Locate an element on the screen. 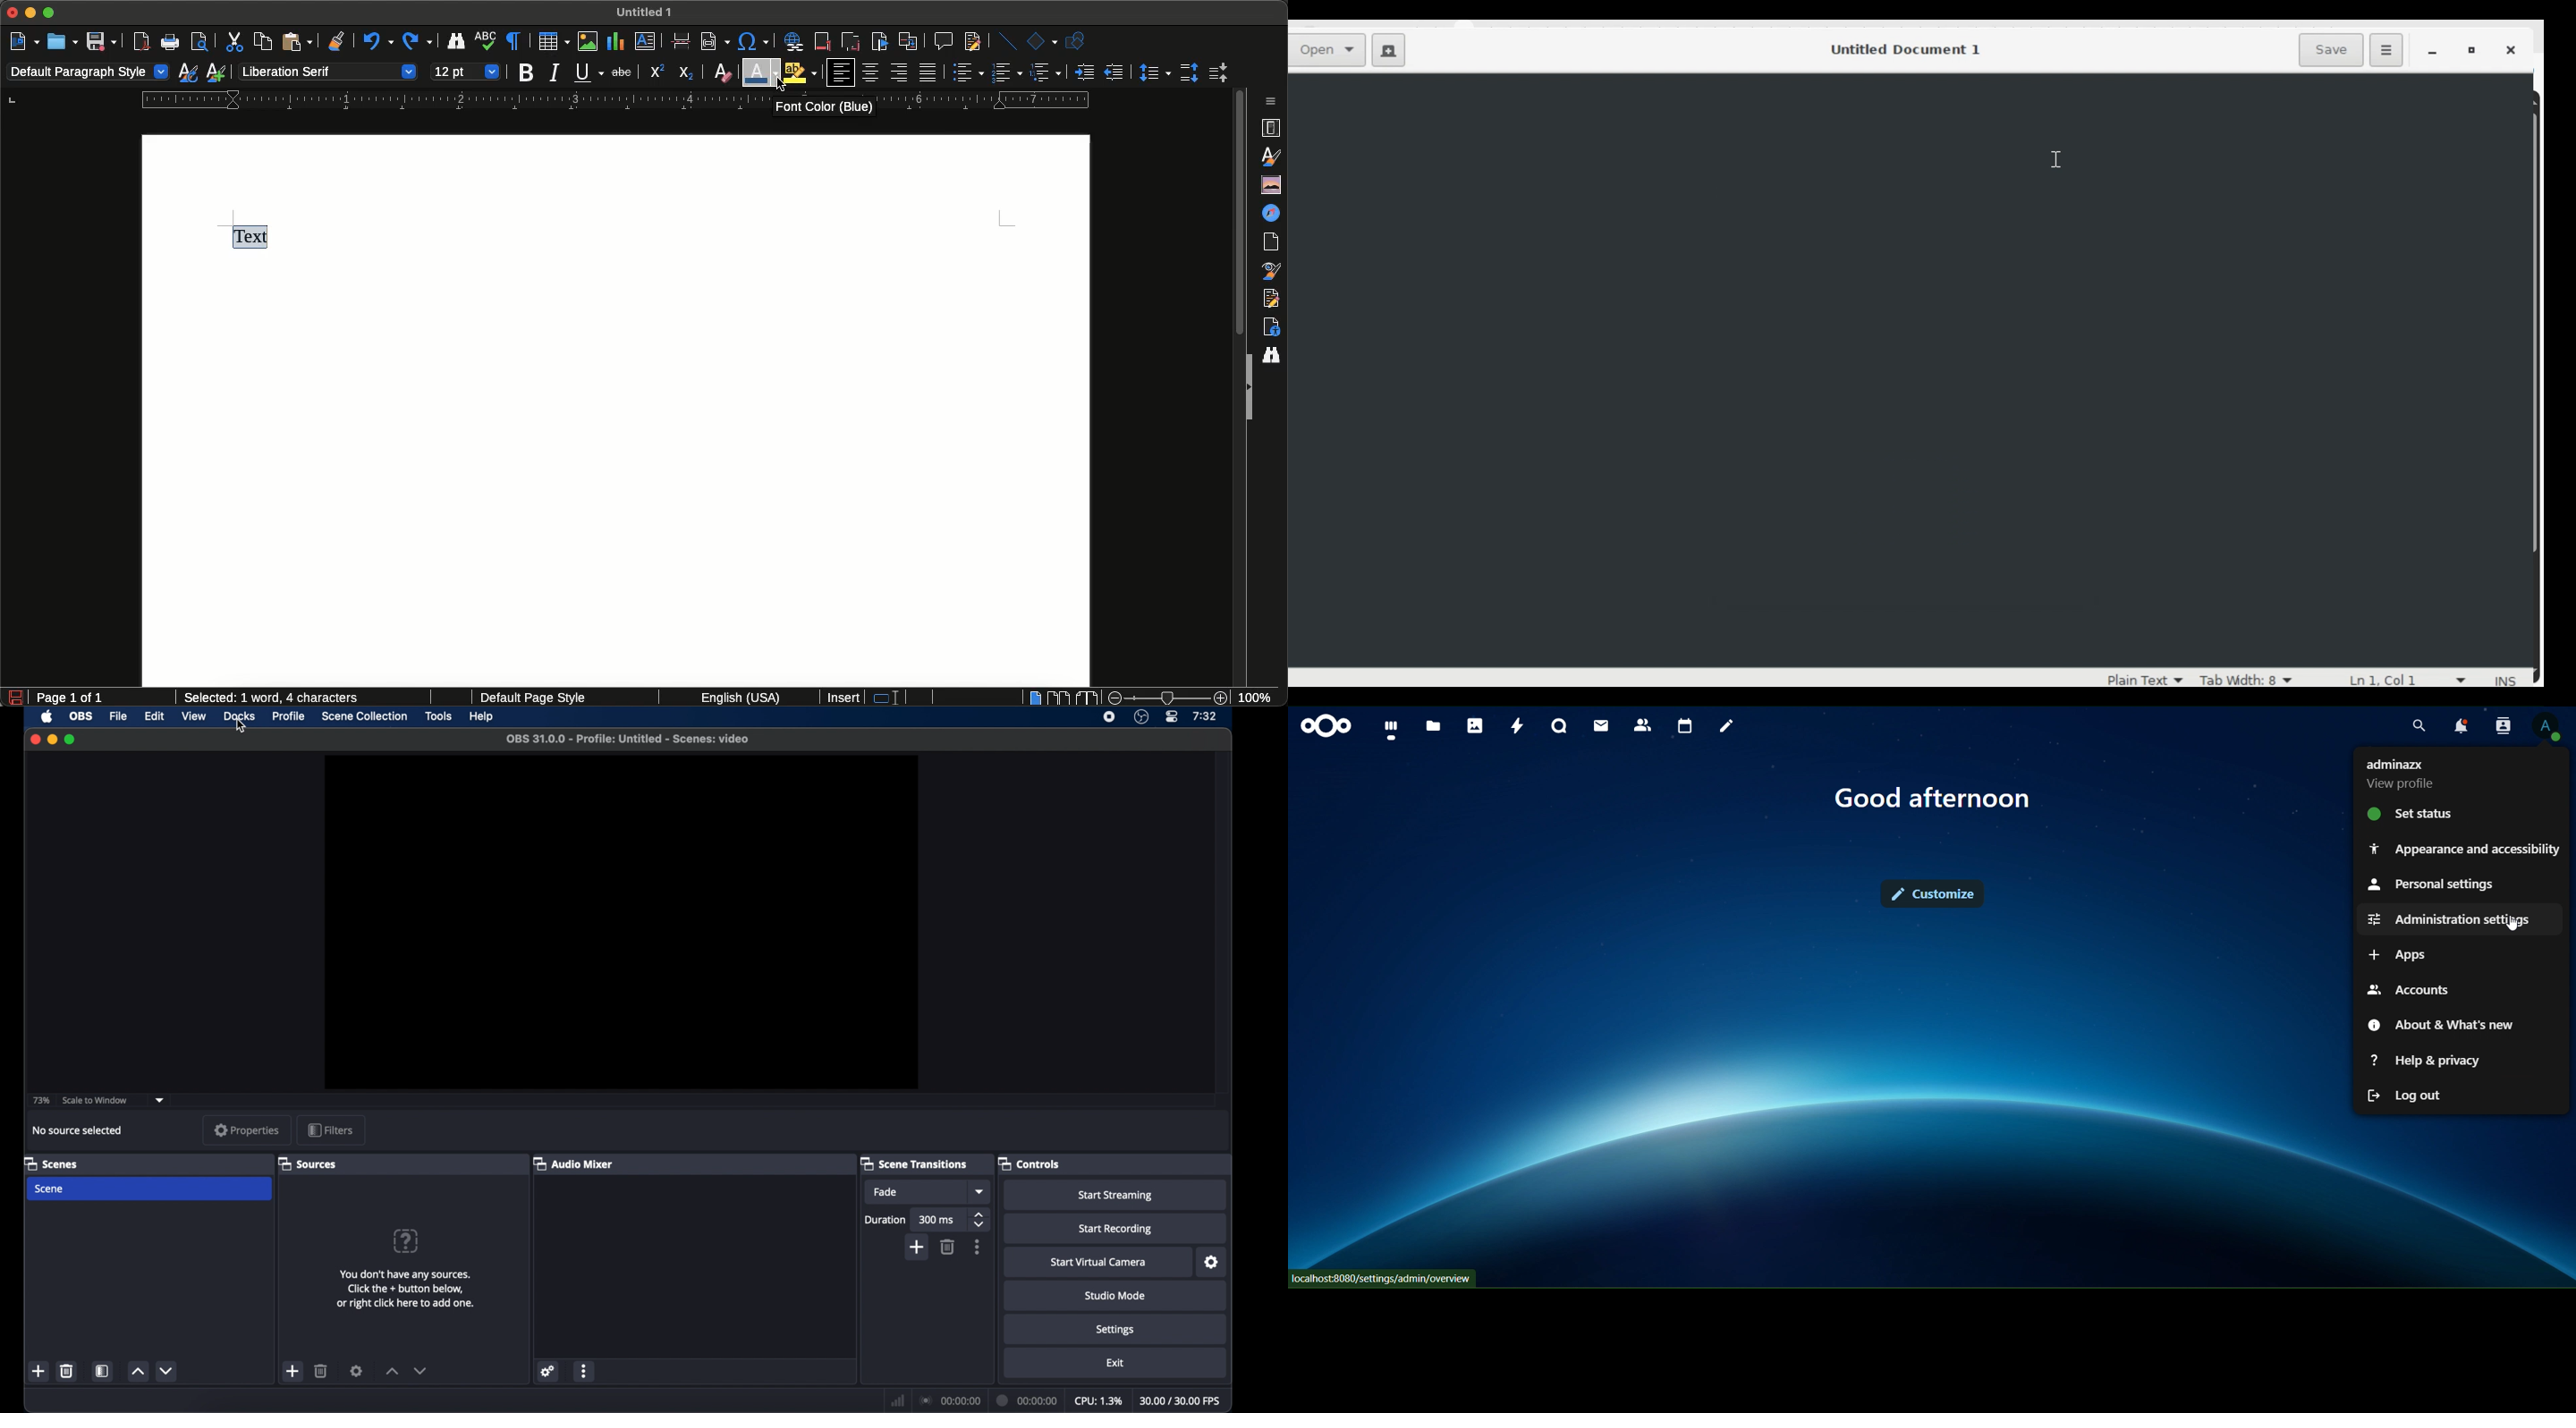 This screenshot has width=2576, height=1428. close is located at coordinates (36, 739).